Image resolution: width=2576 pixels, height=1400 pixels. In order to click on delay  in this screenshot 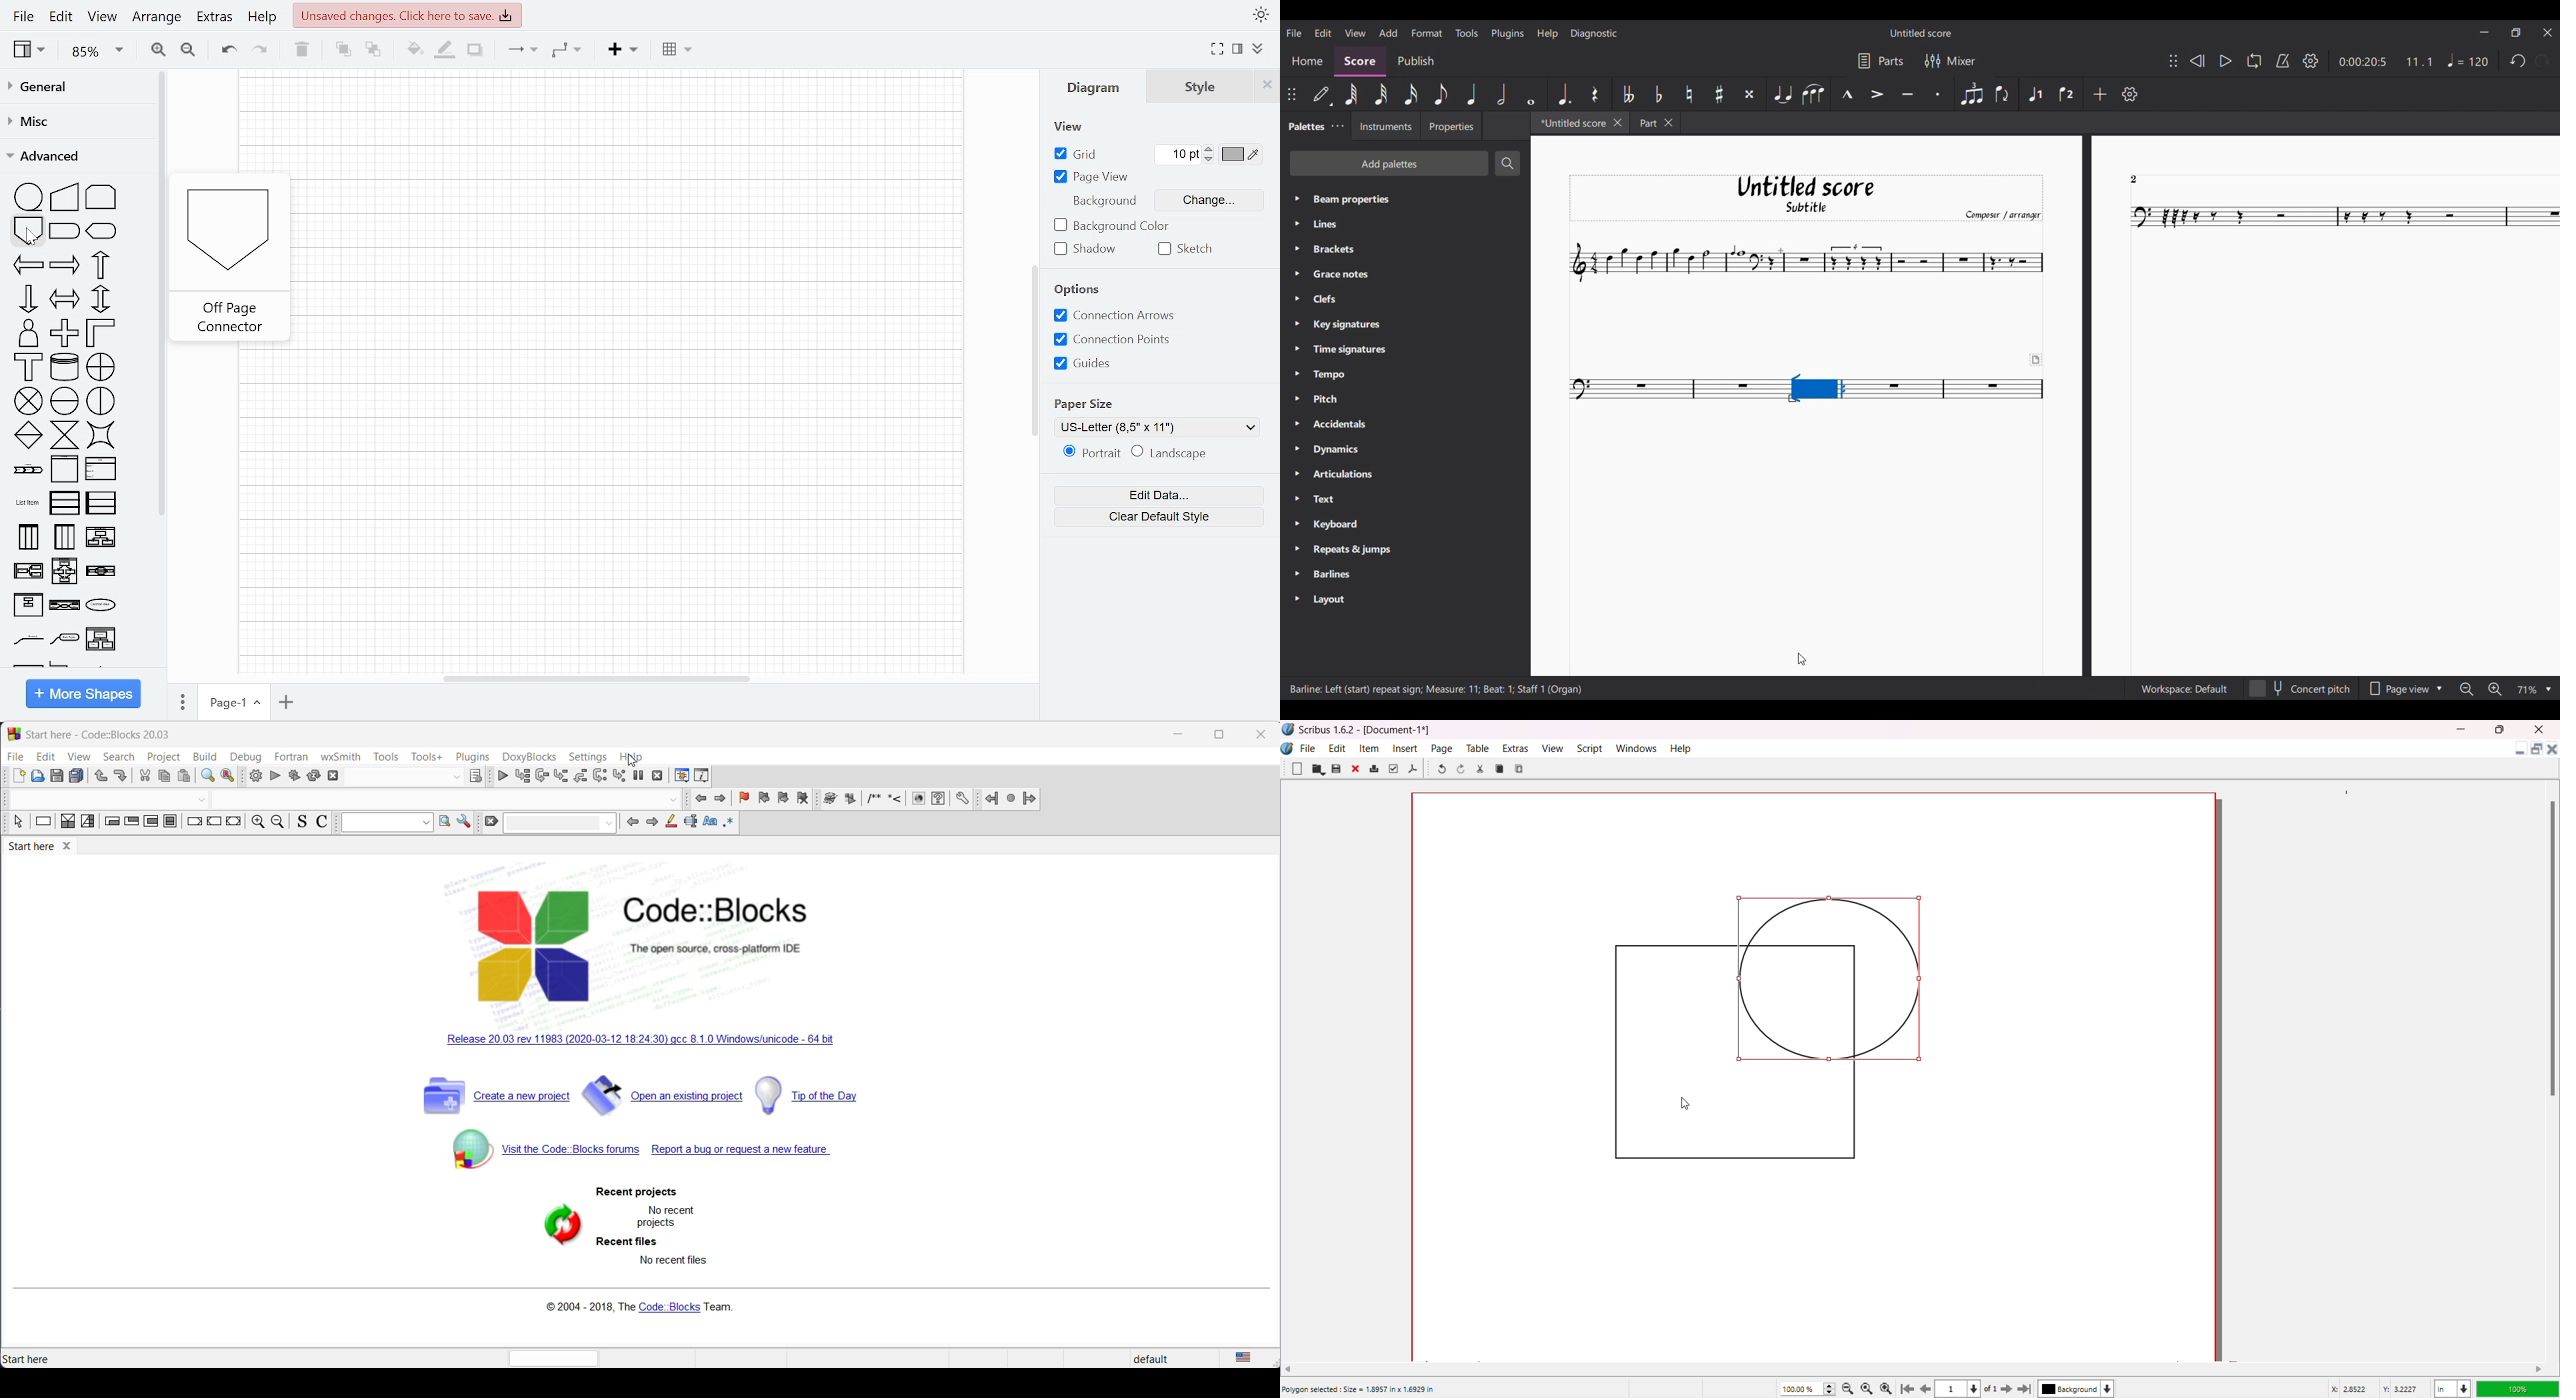, I will do `click(66, 233)`.